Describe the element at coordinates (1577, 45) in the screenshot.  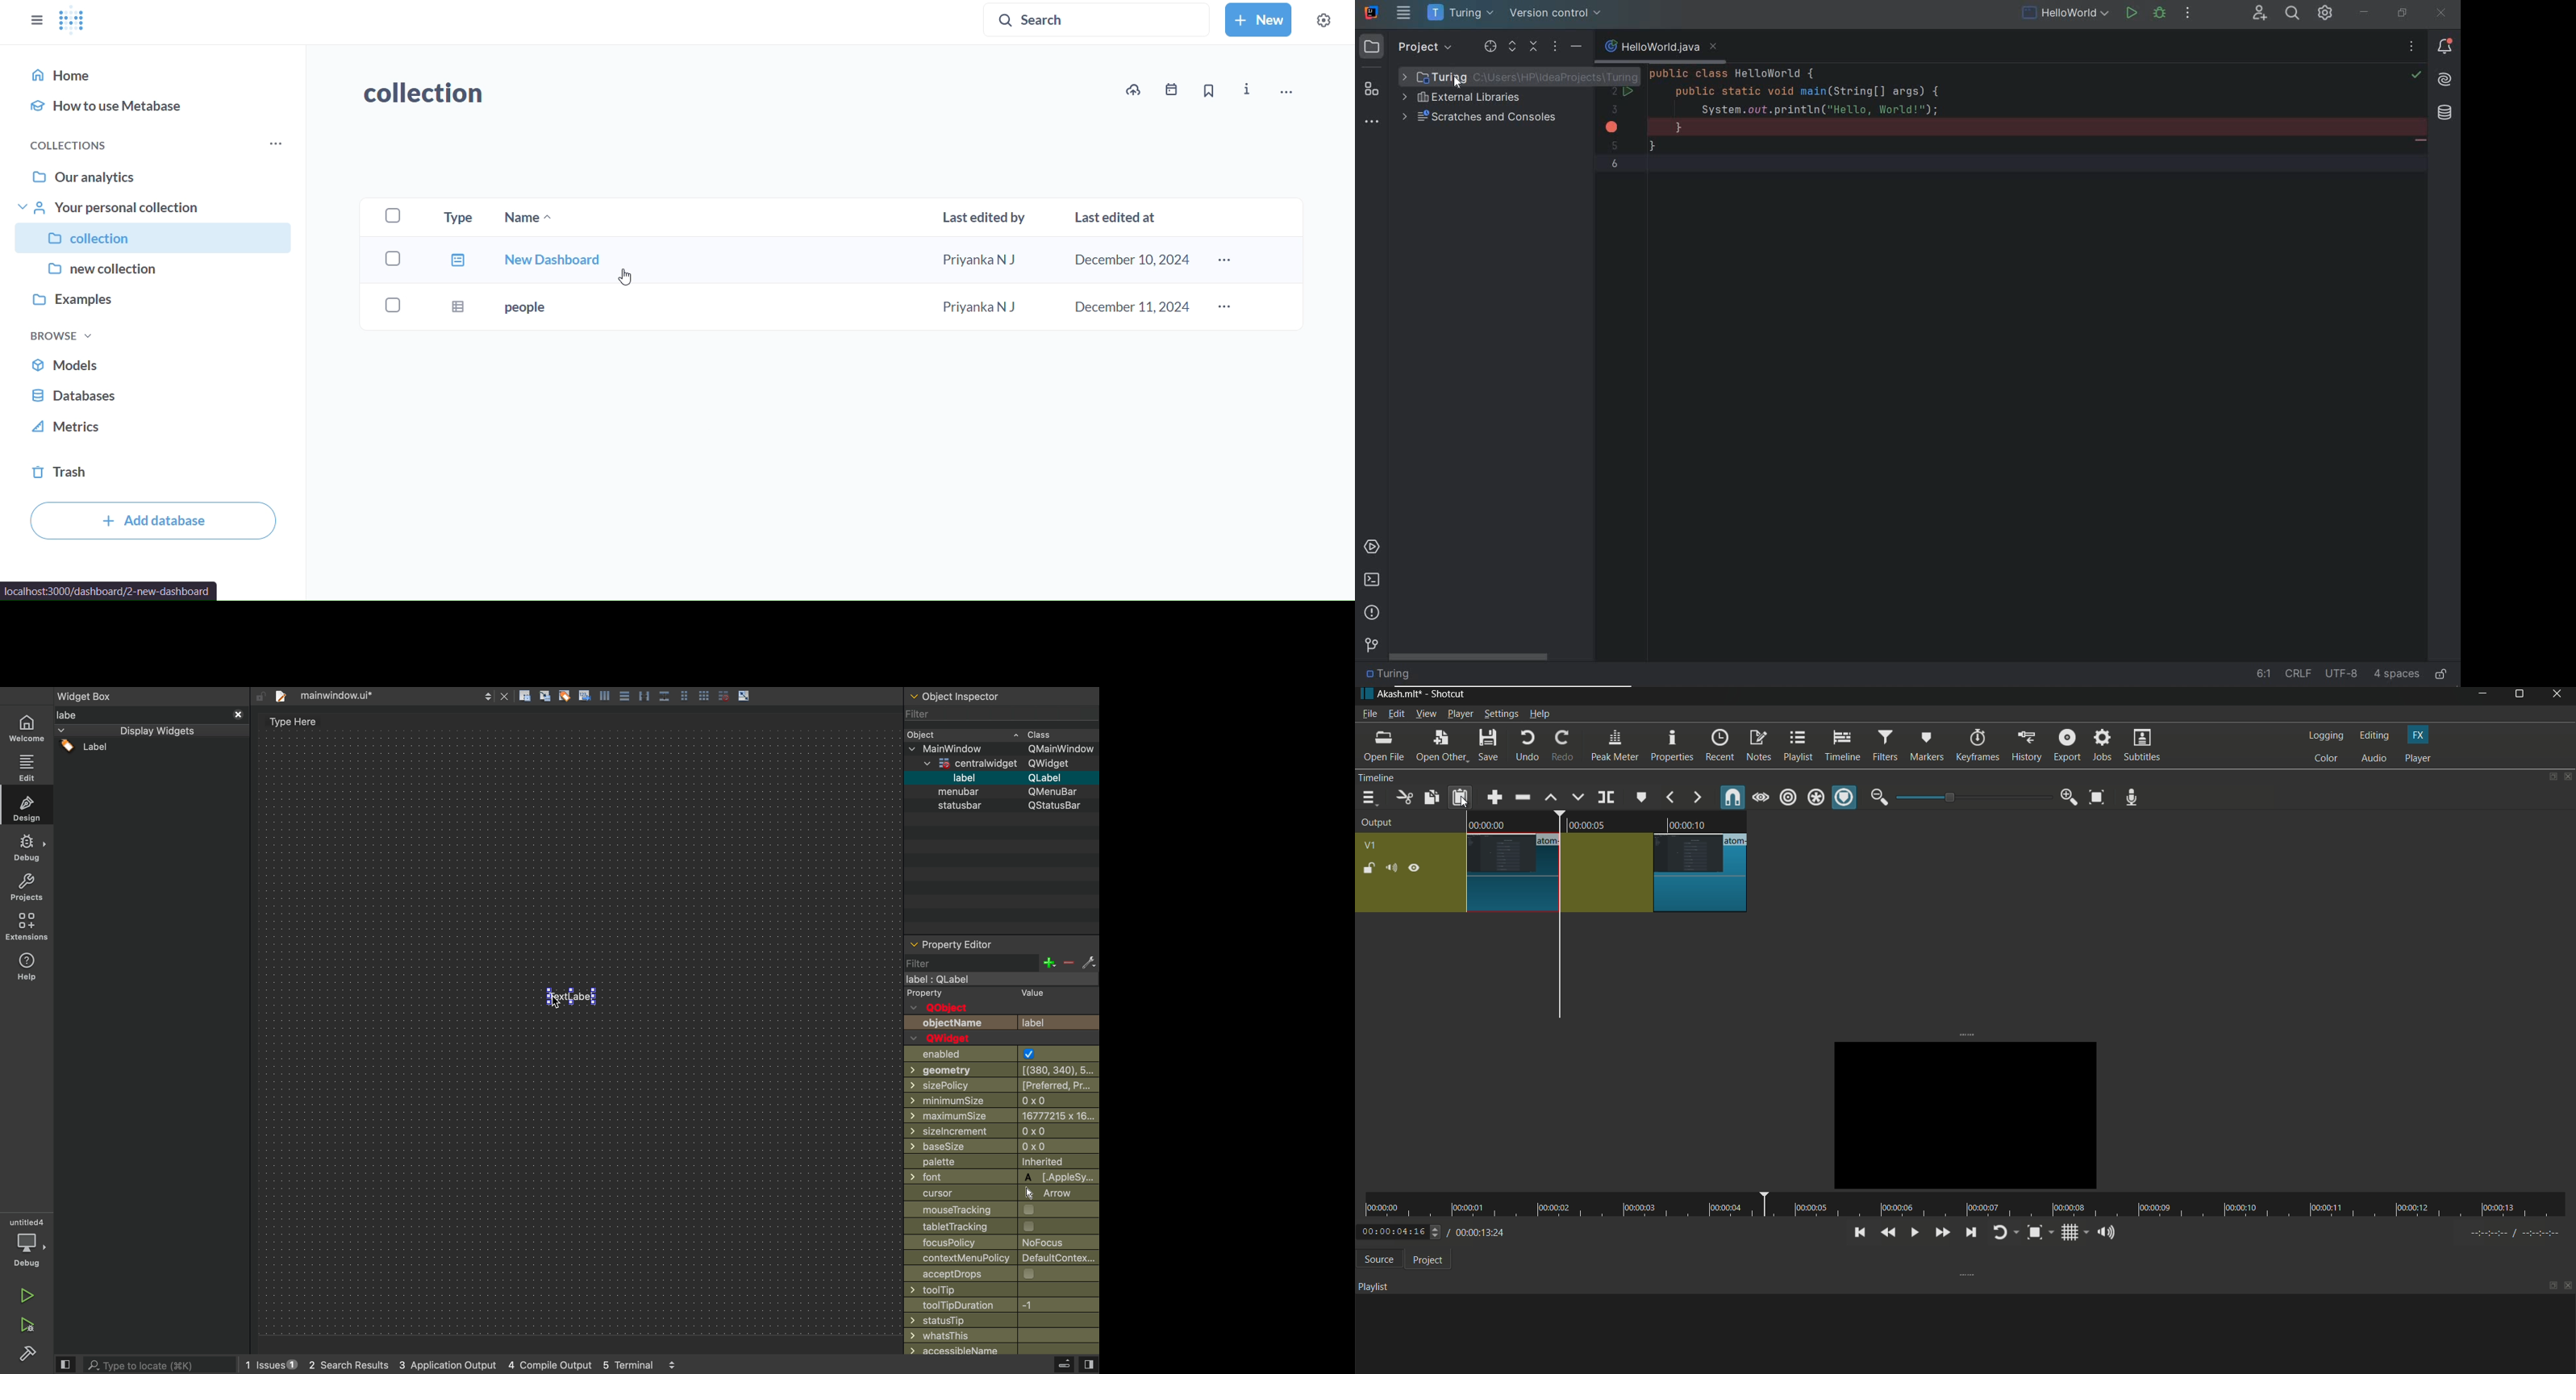
I see `hide` at that location.